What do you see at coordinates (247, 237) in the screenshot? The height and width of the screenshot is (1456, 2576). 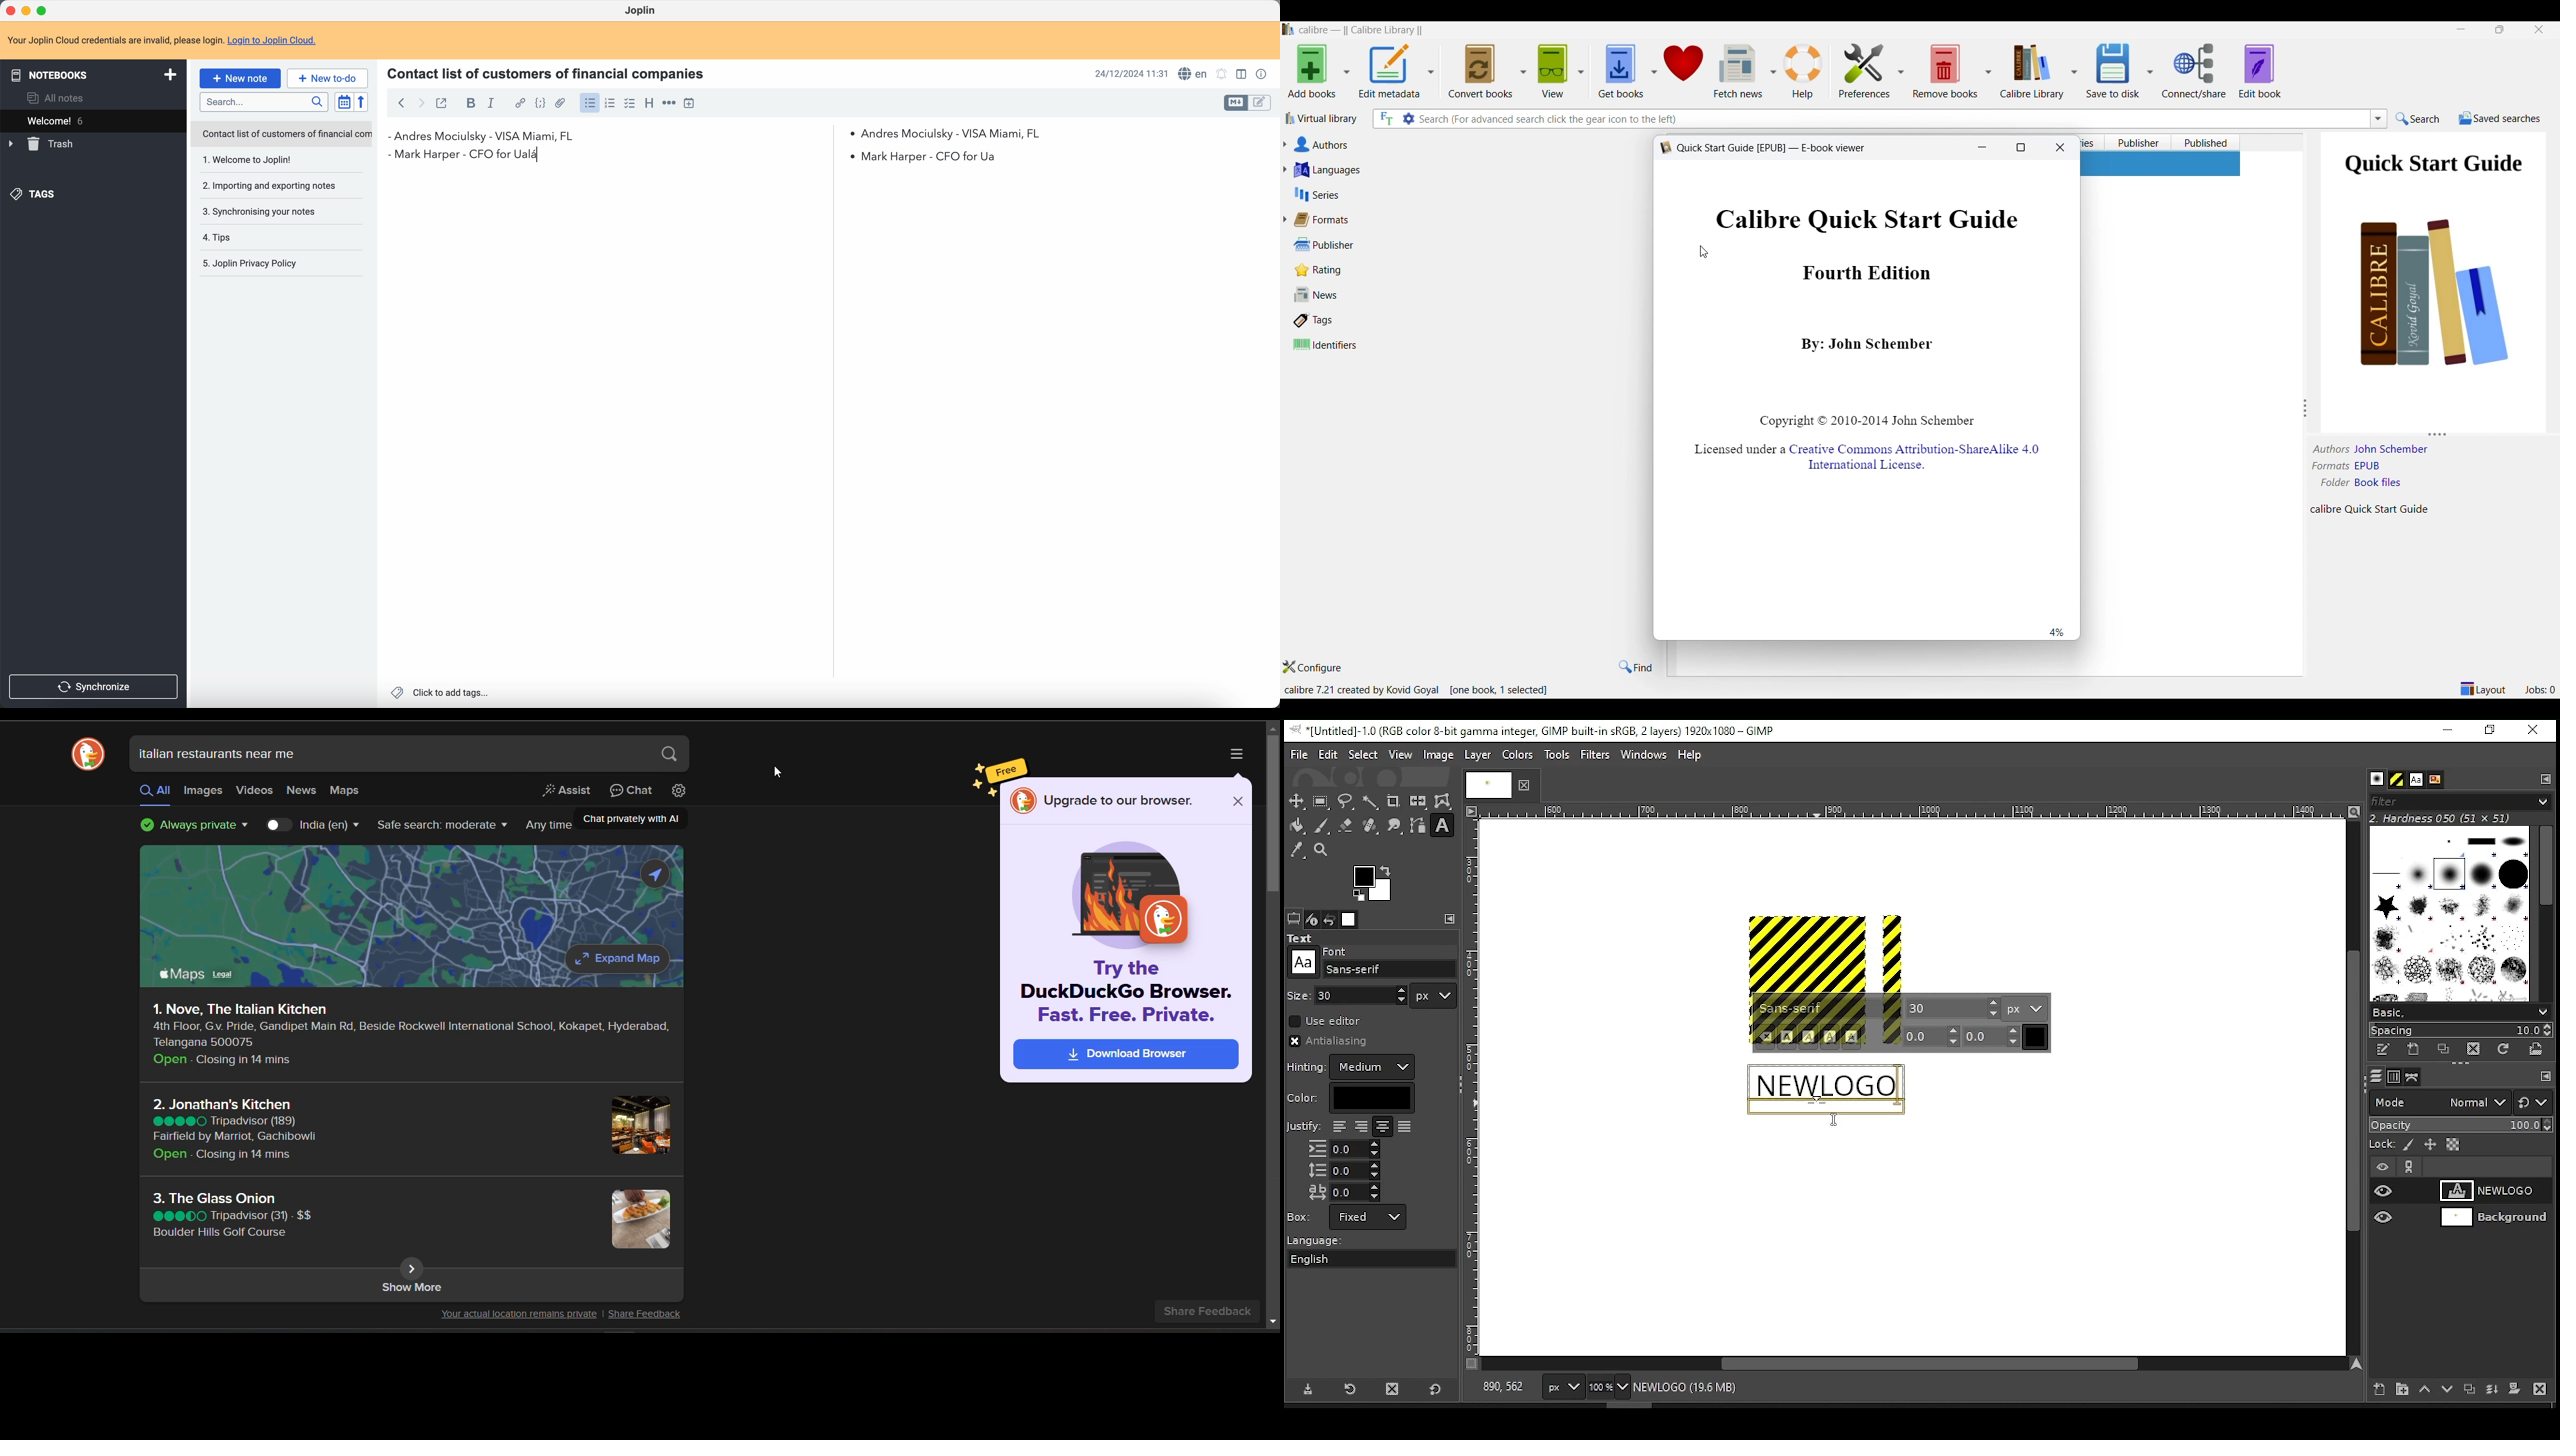 I see `4. Tips` at bounding box center [247, 237].